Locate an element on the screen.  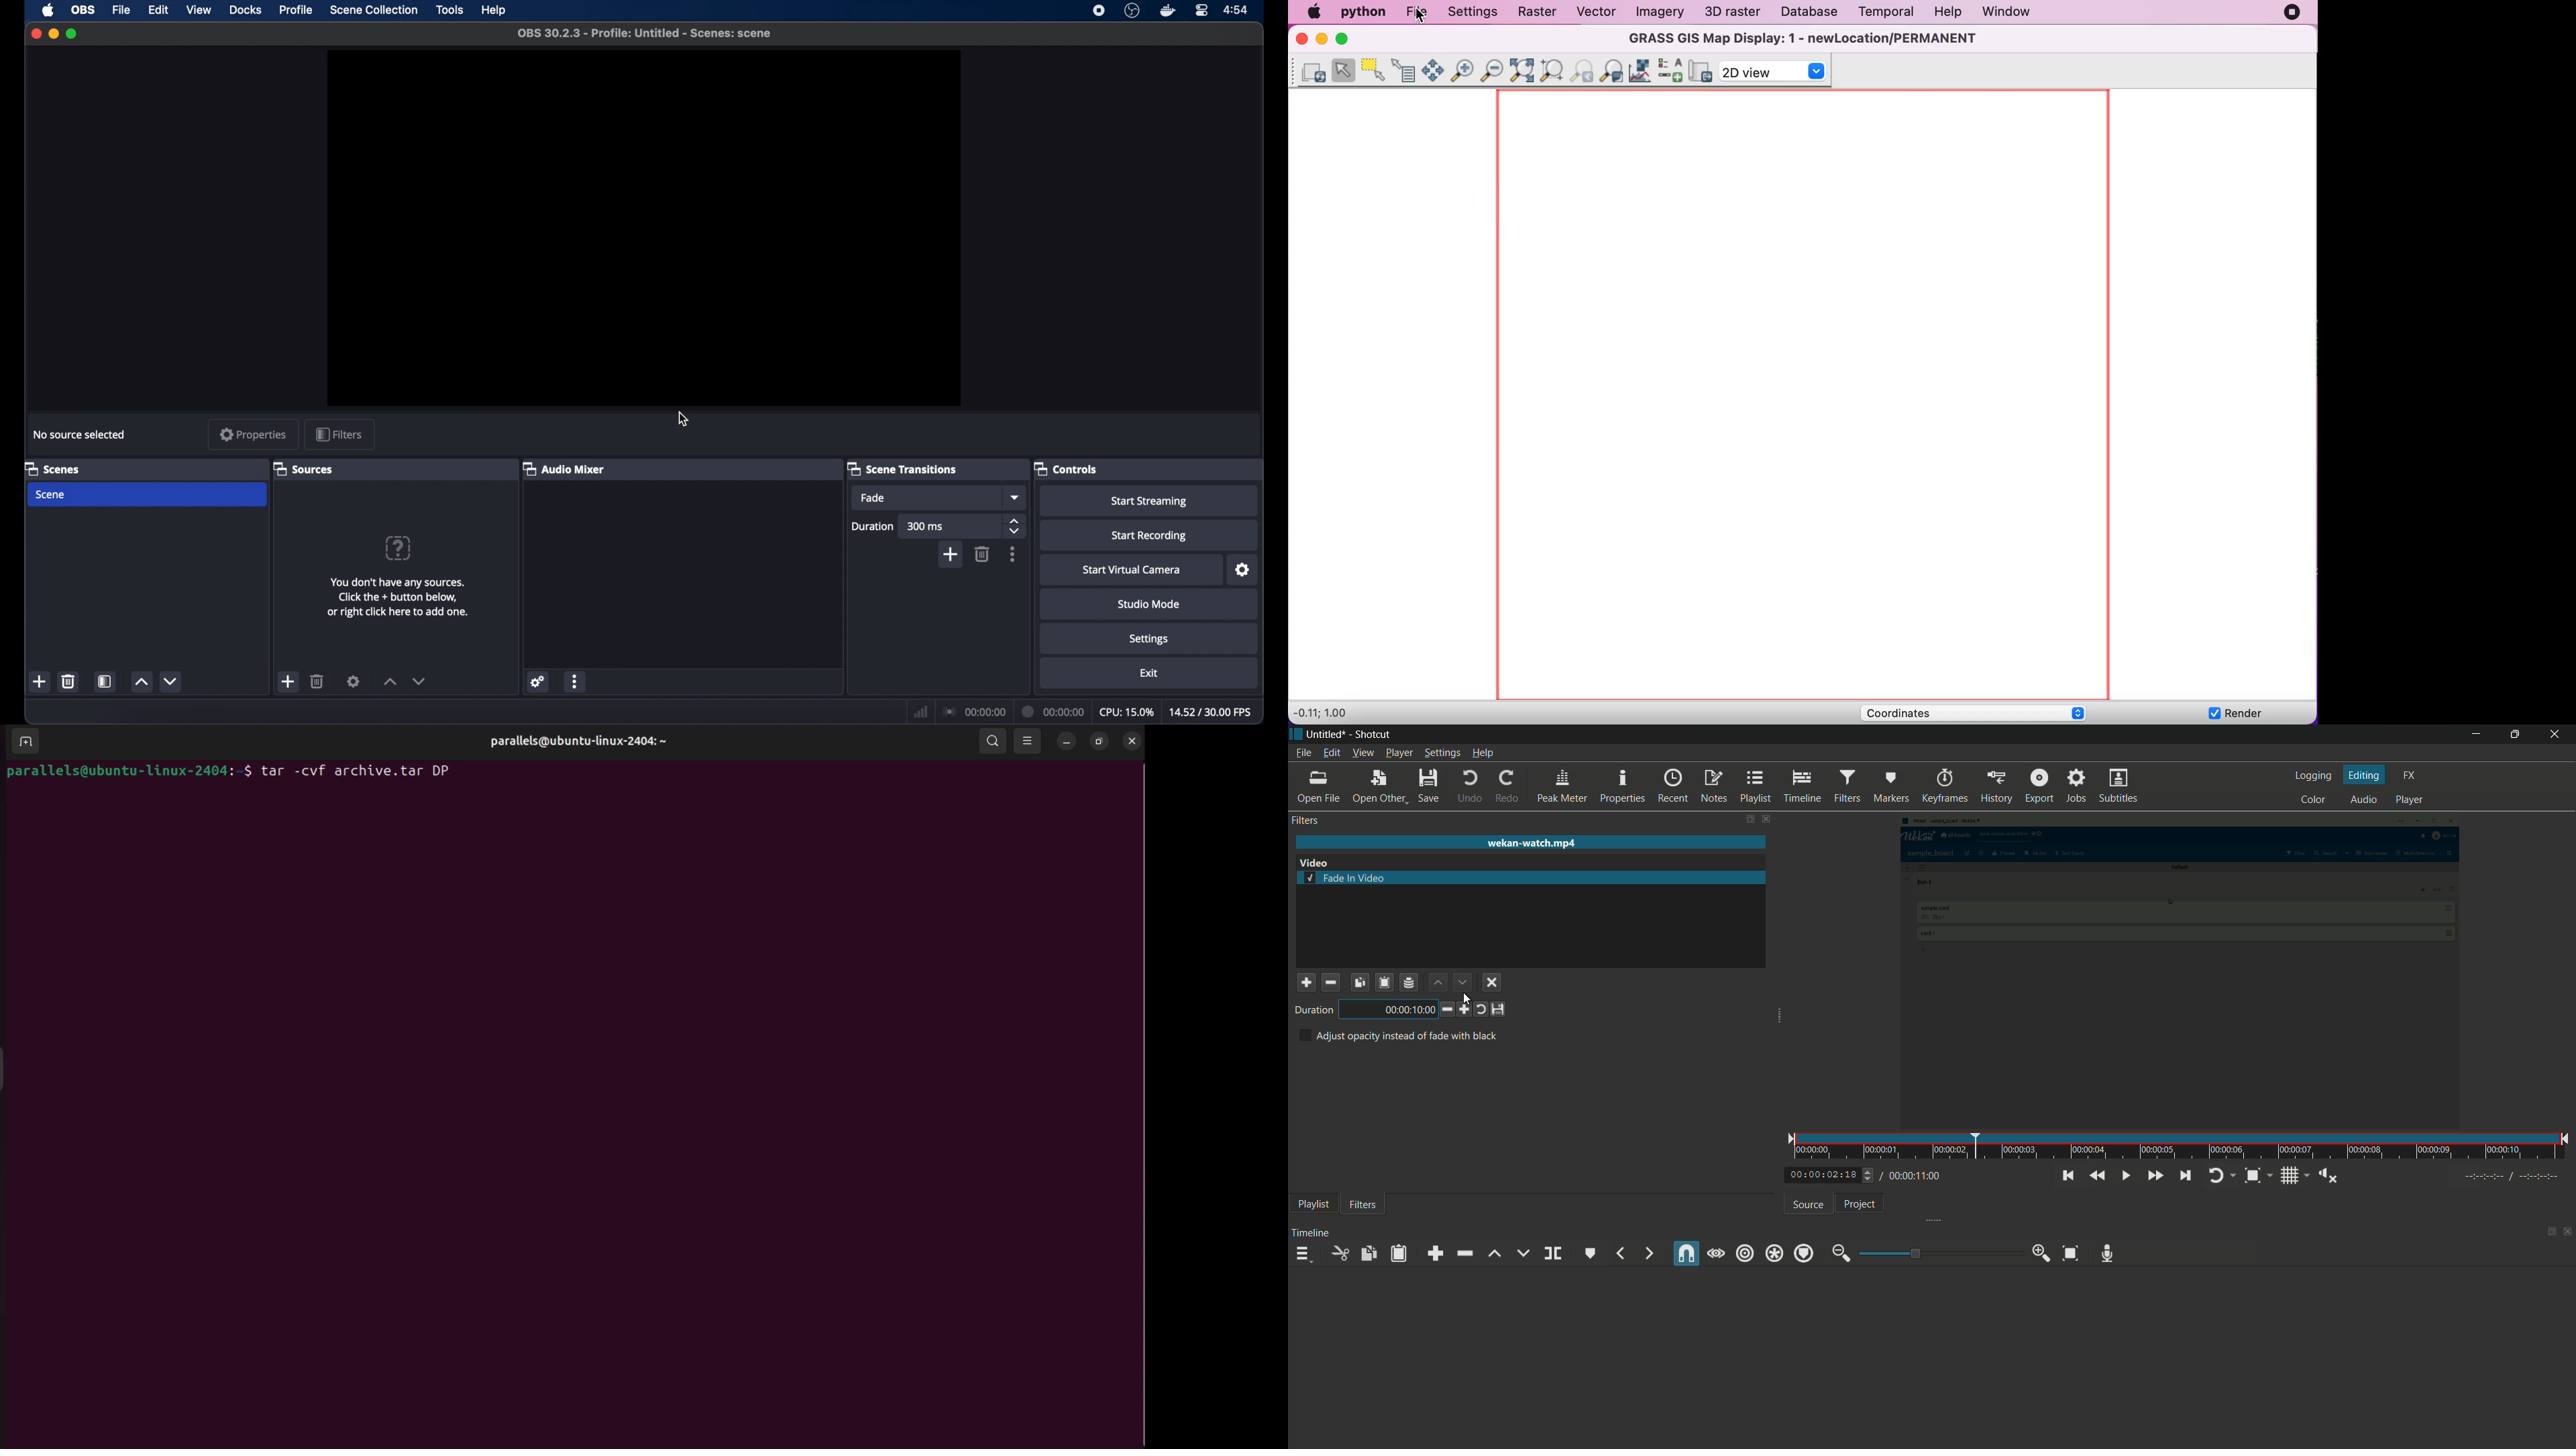
record audio is located at coordinates (2106, 1254).